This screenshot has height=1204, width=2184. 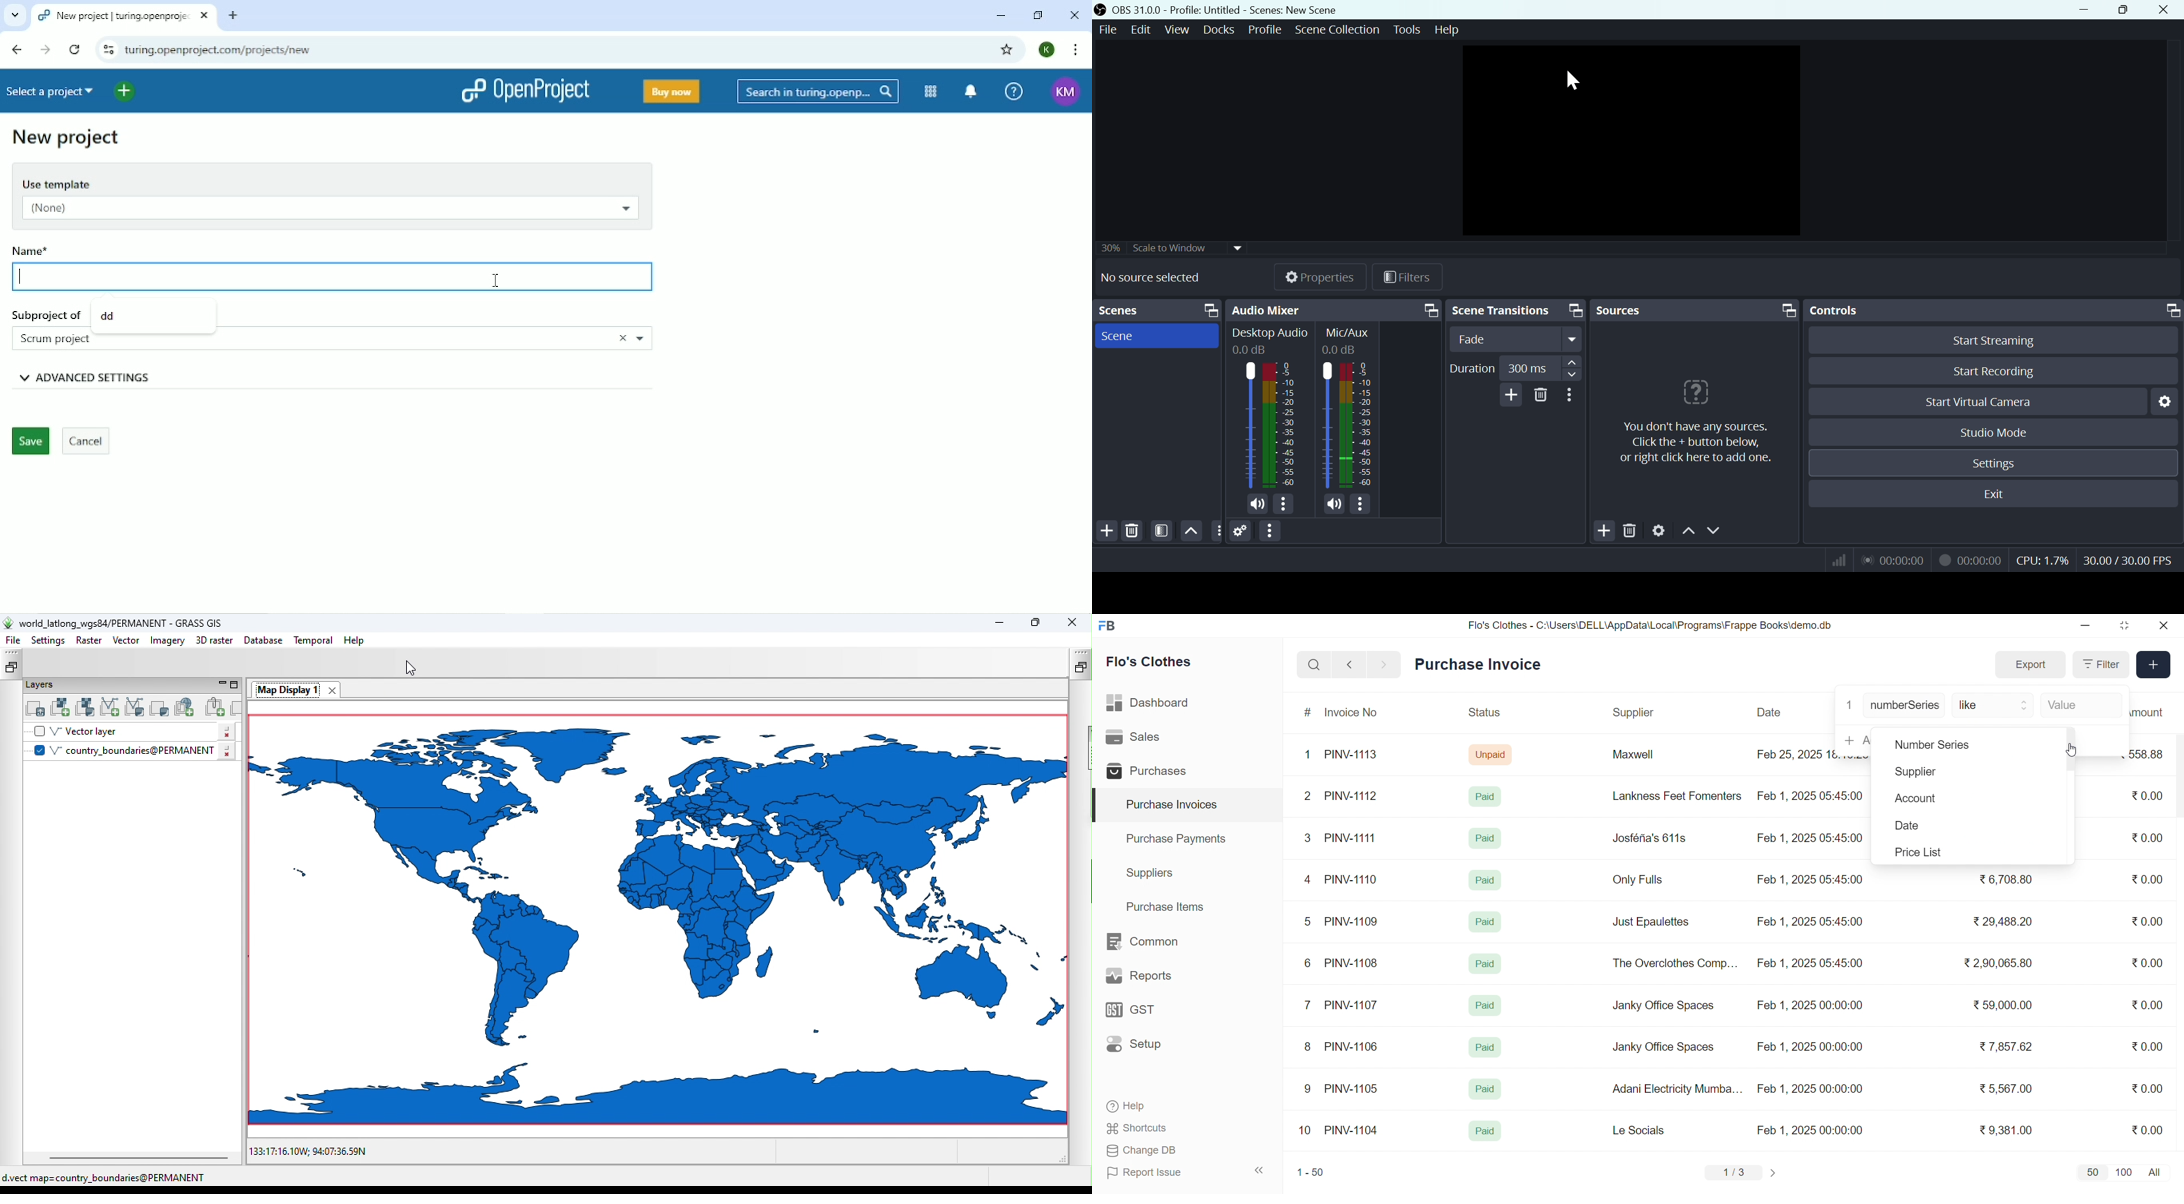 What do you see at coordinates (1487, 920) in the screenshot?
I see `Paid` at bounding box center [1487, 920].